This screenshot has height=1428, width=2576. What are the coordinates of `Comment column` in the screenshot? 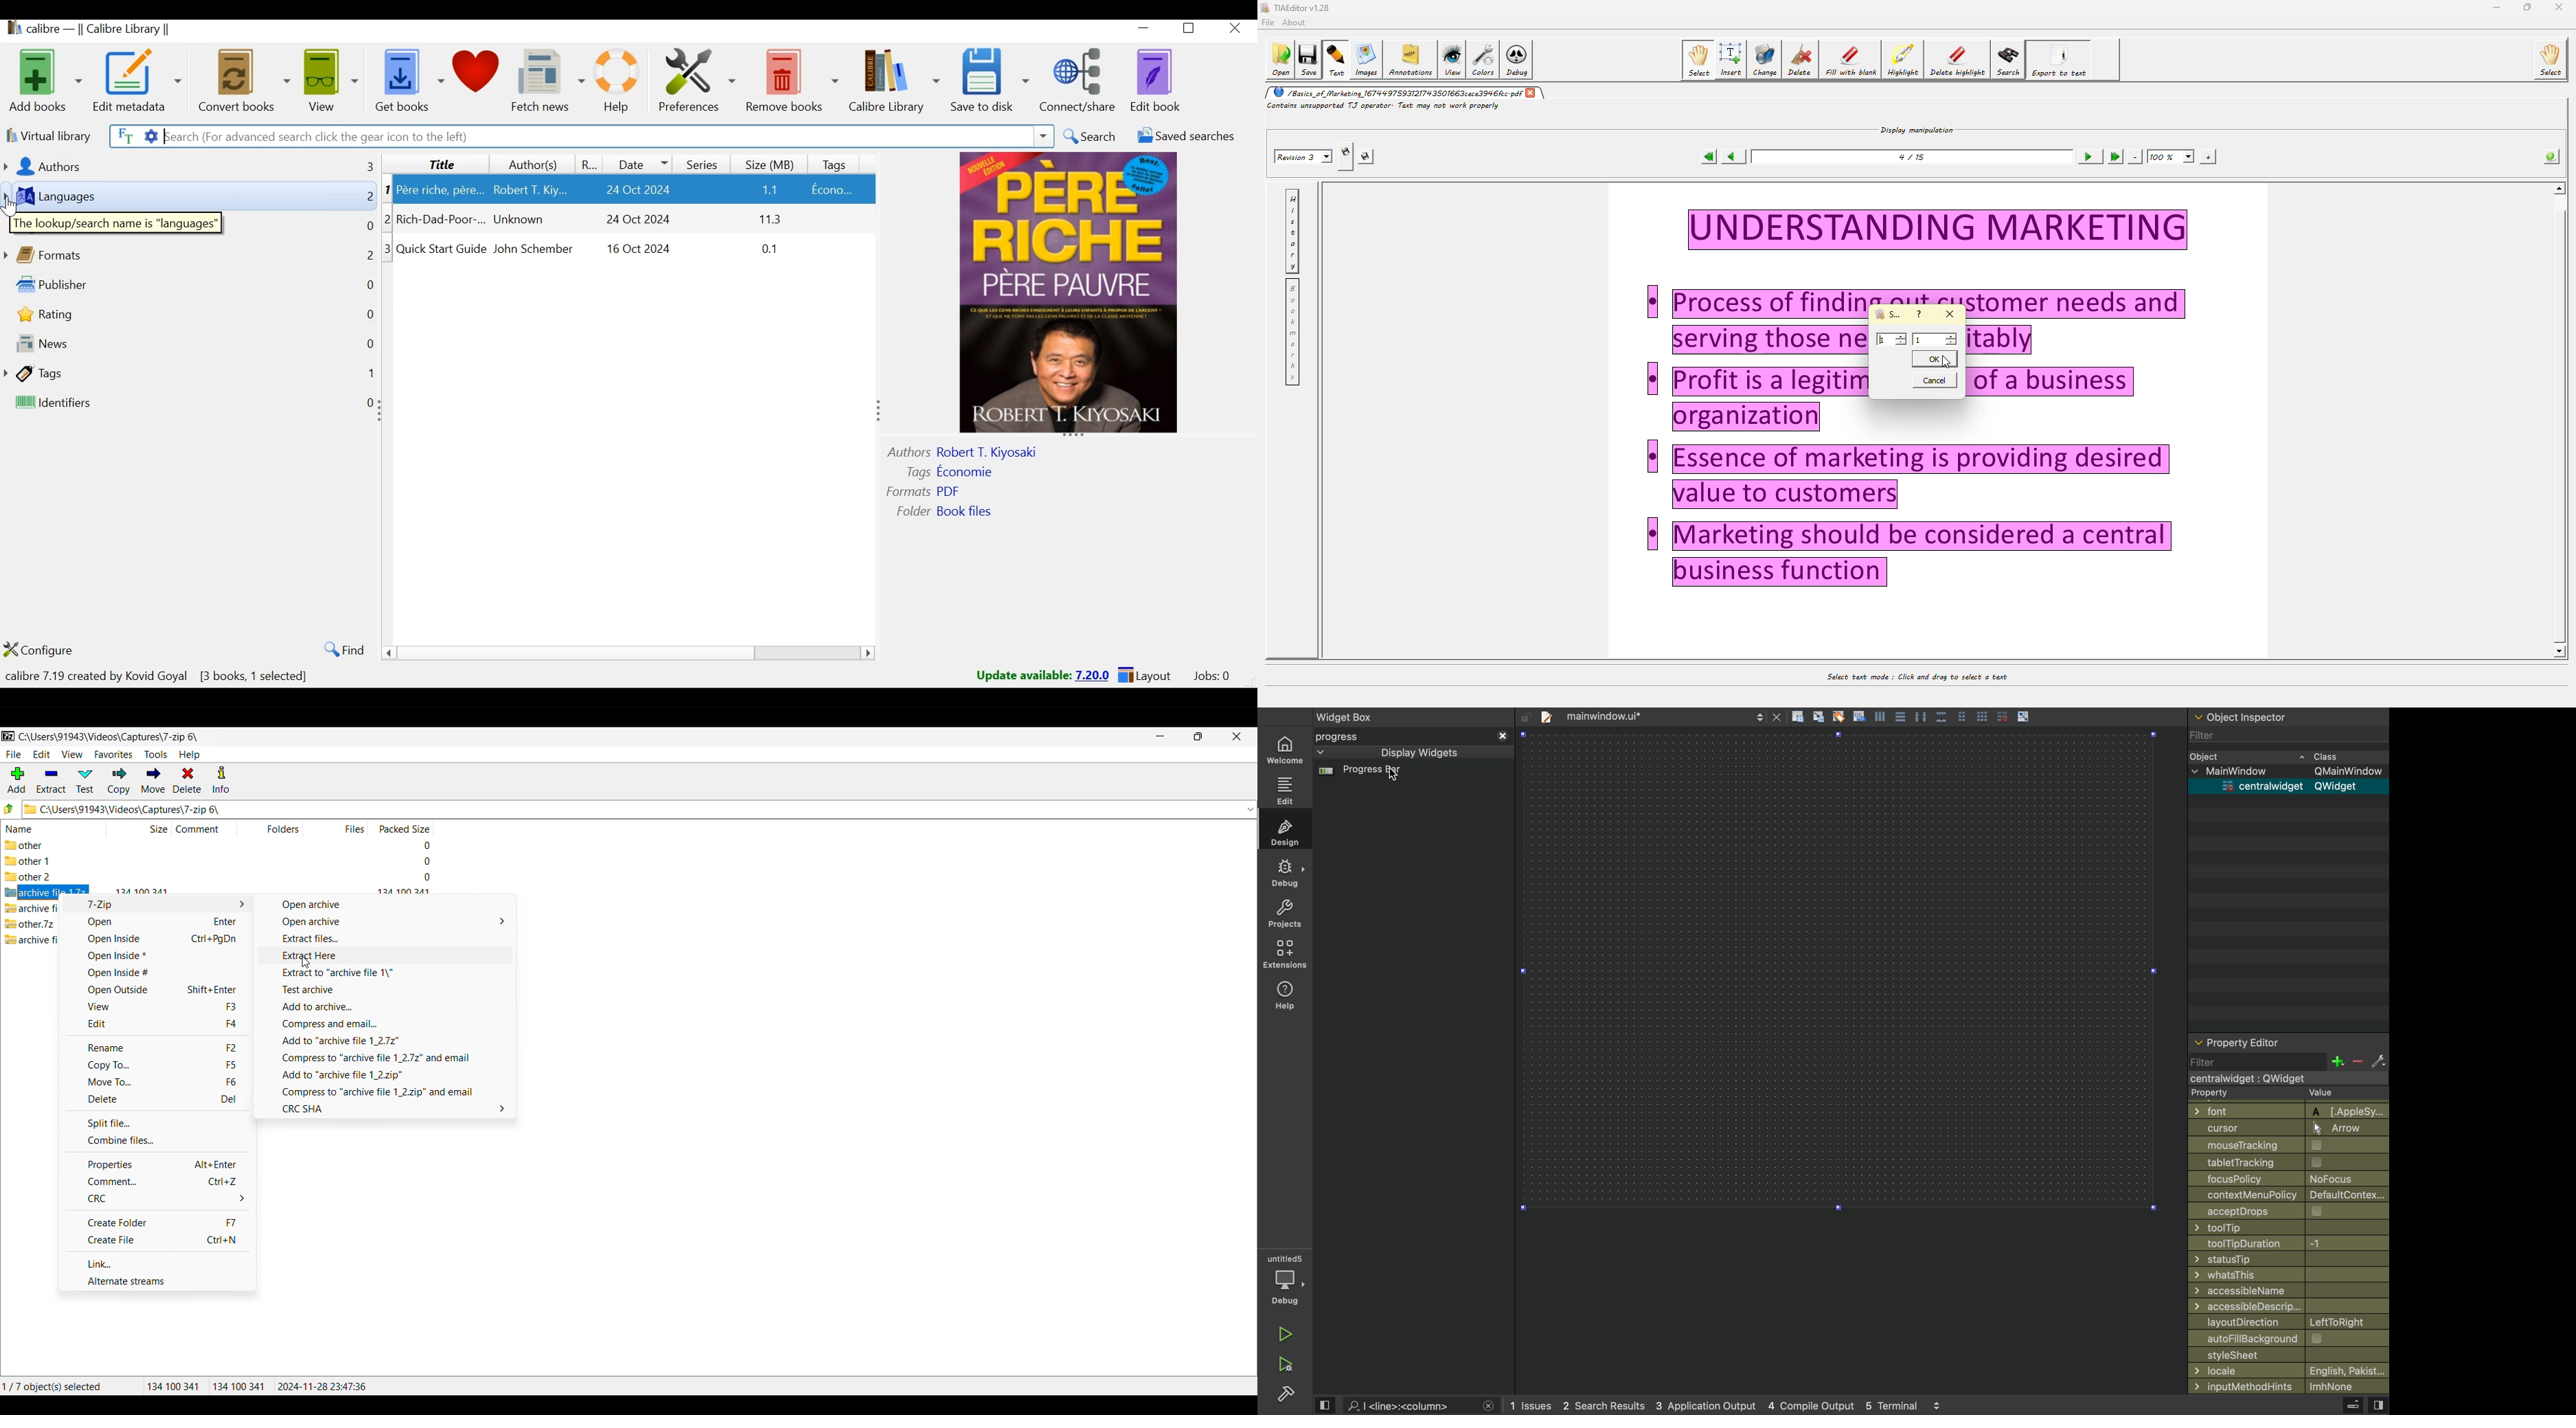 It's located at (205, 829).